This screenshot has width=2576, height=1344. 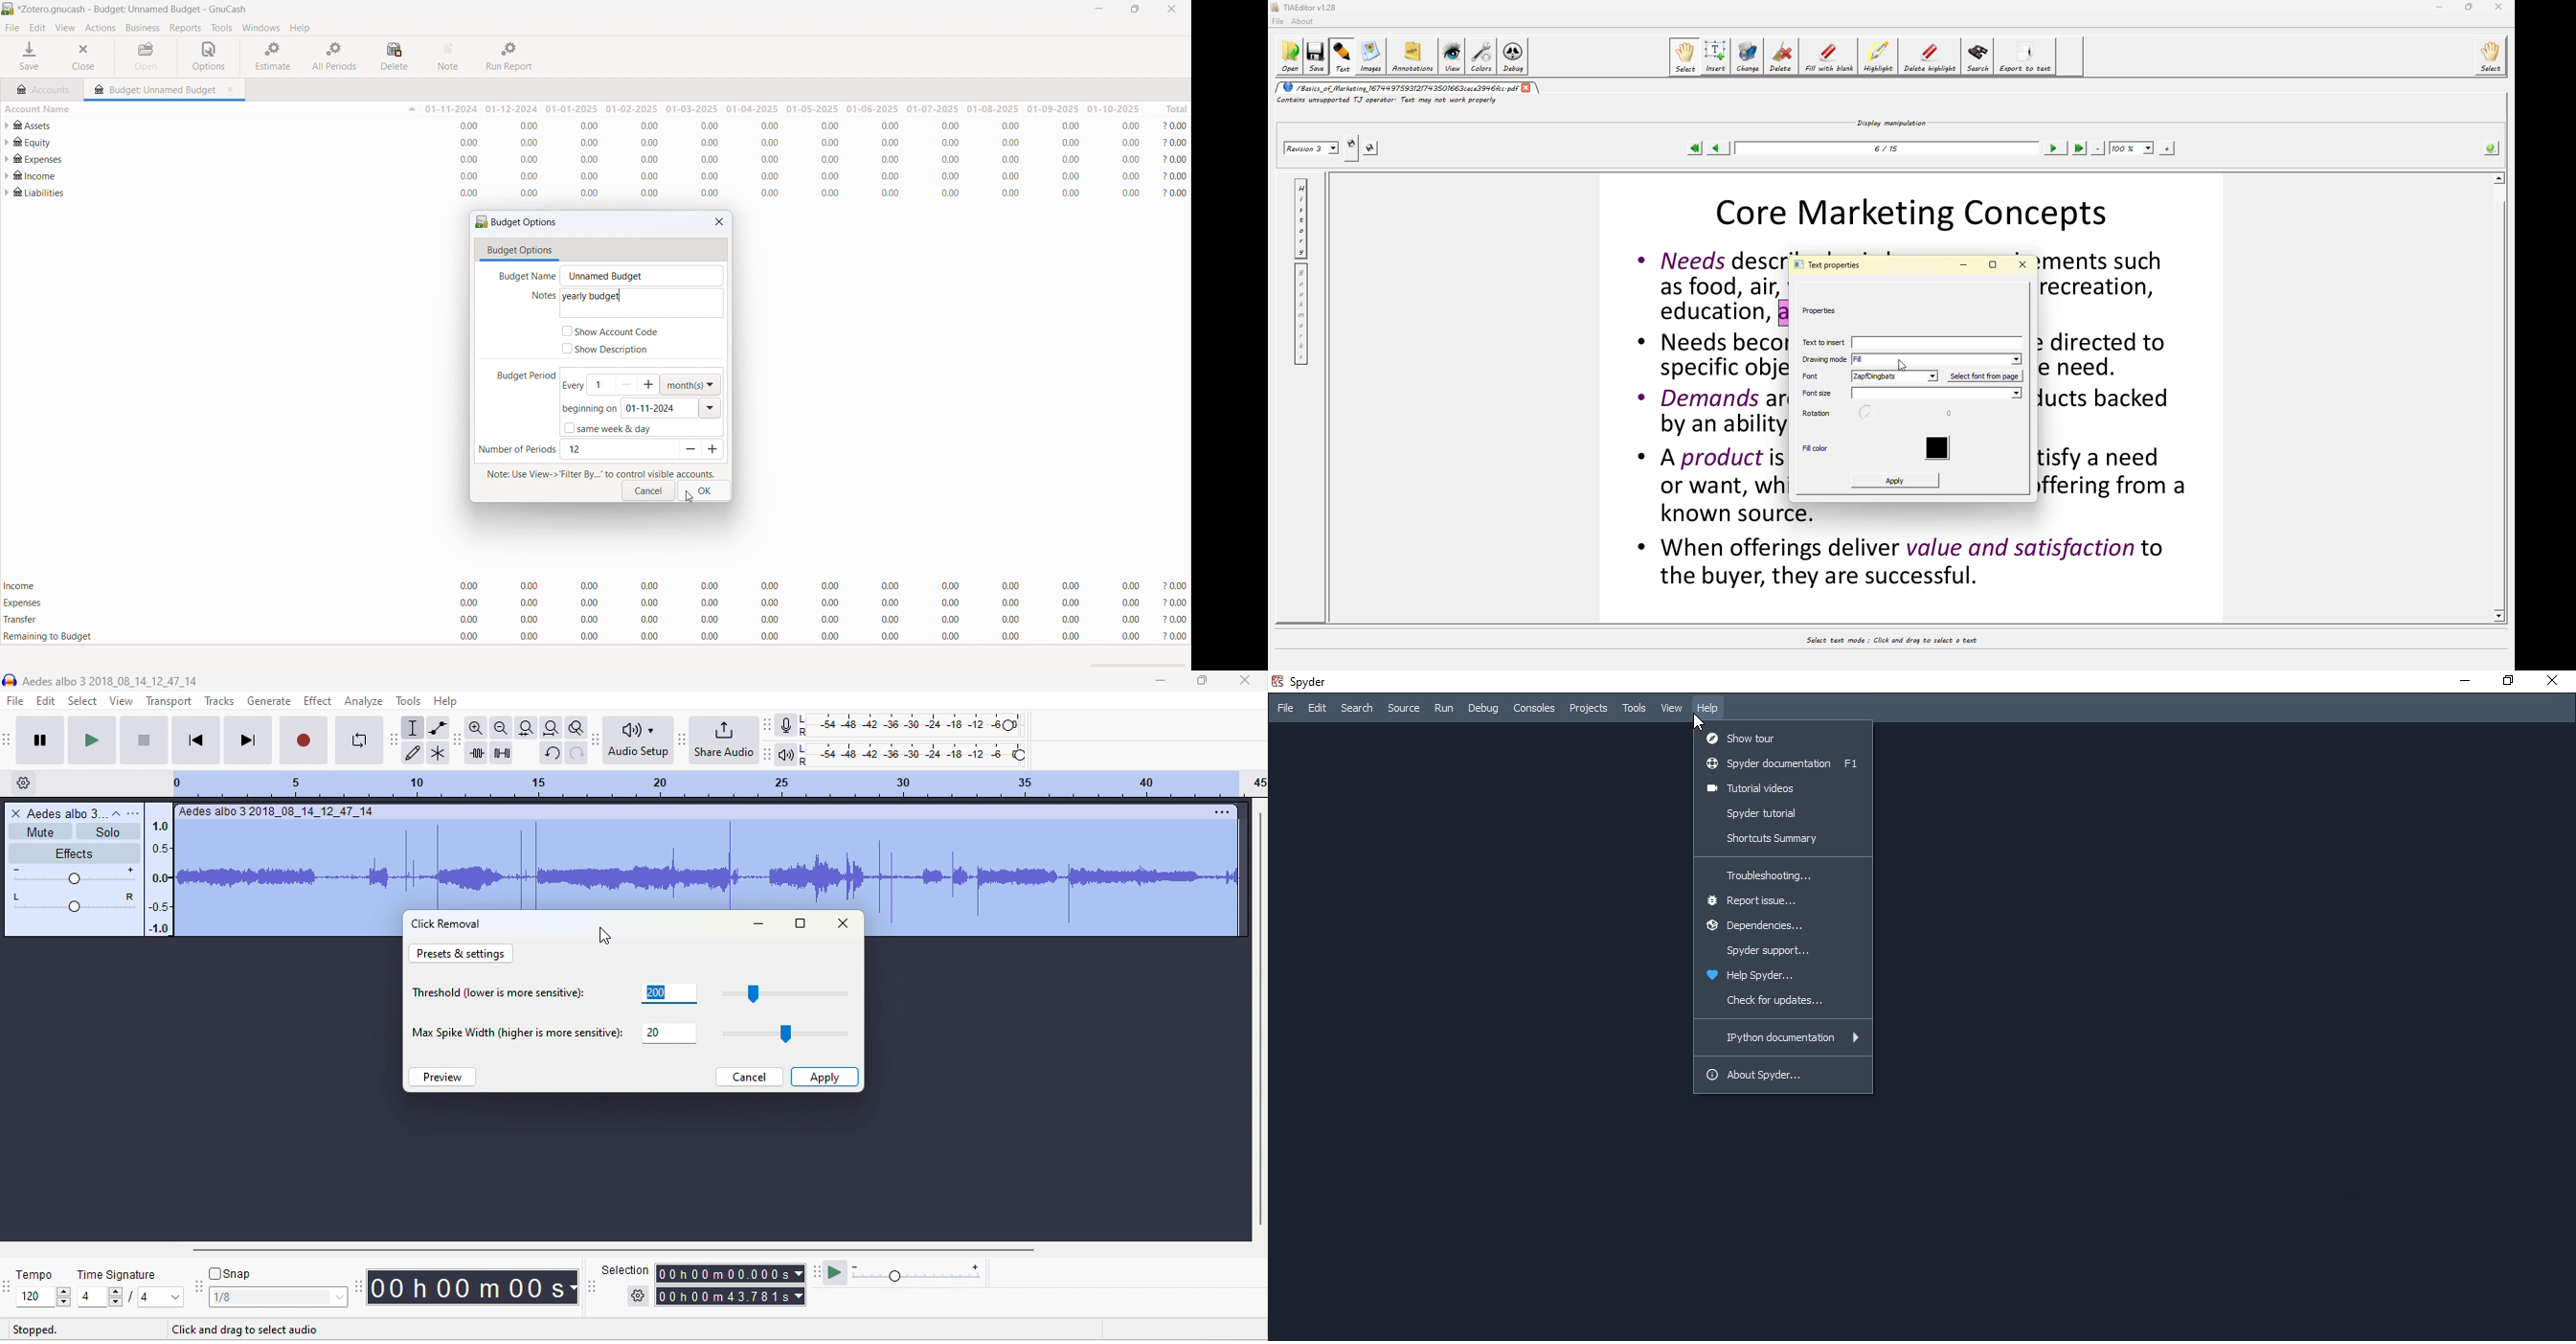 I want to click on tools, so click(x=409, y=701).